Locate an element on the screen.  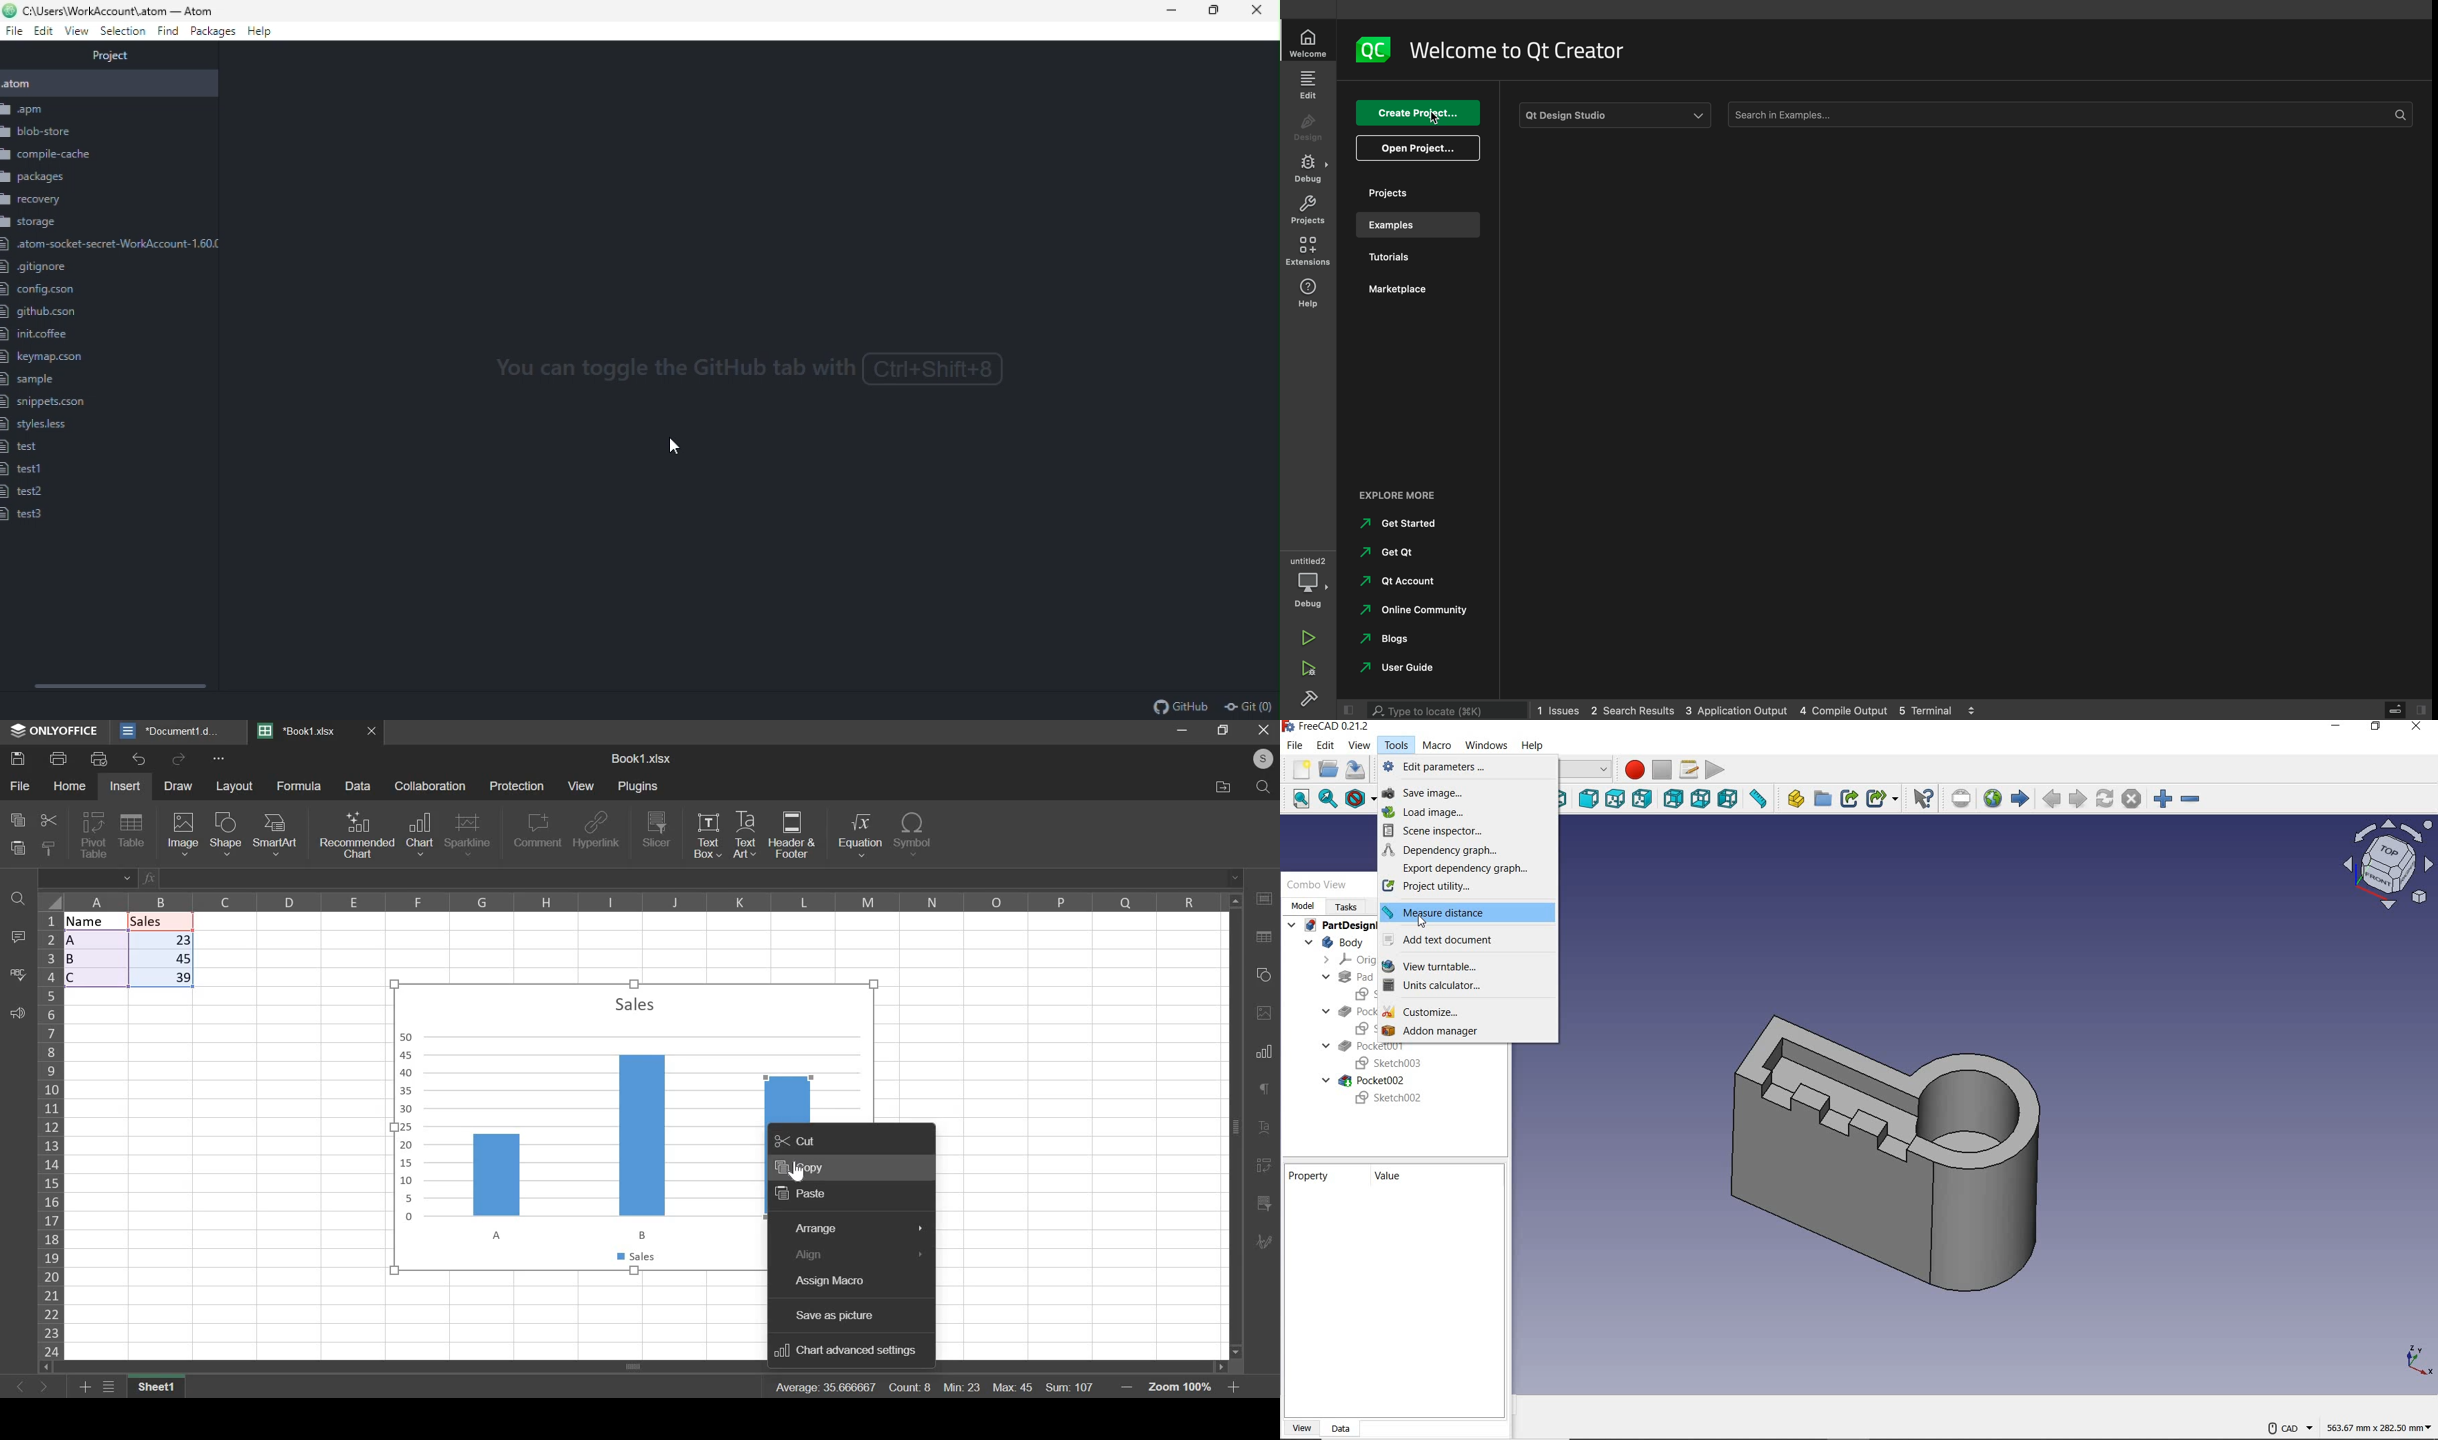
chart is located at coordinates (571, 1125).